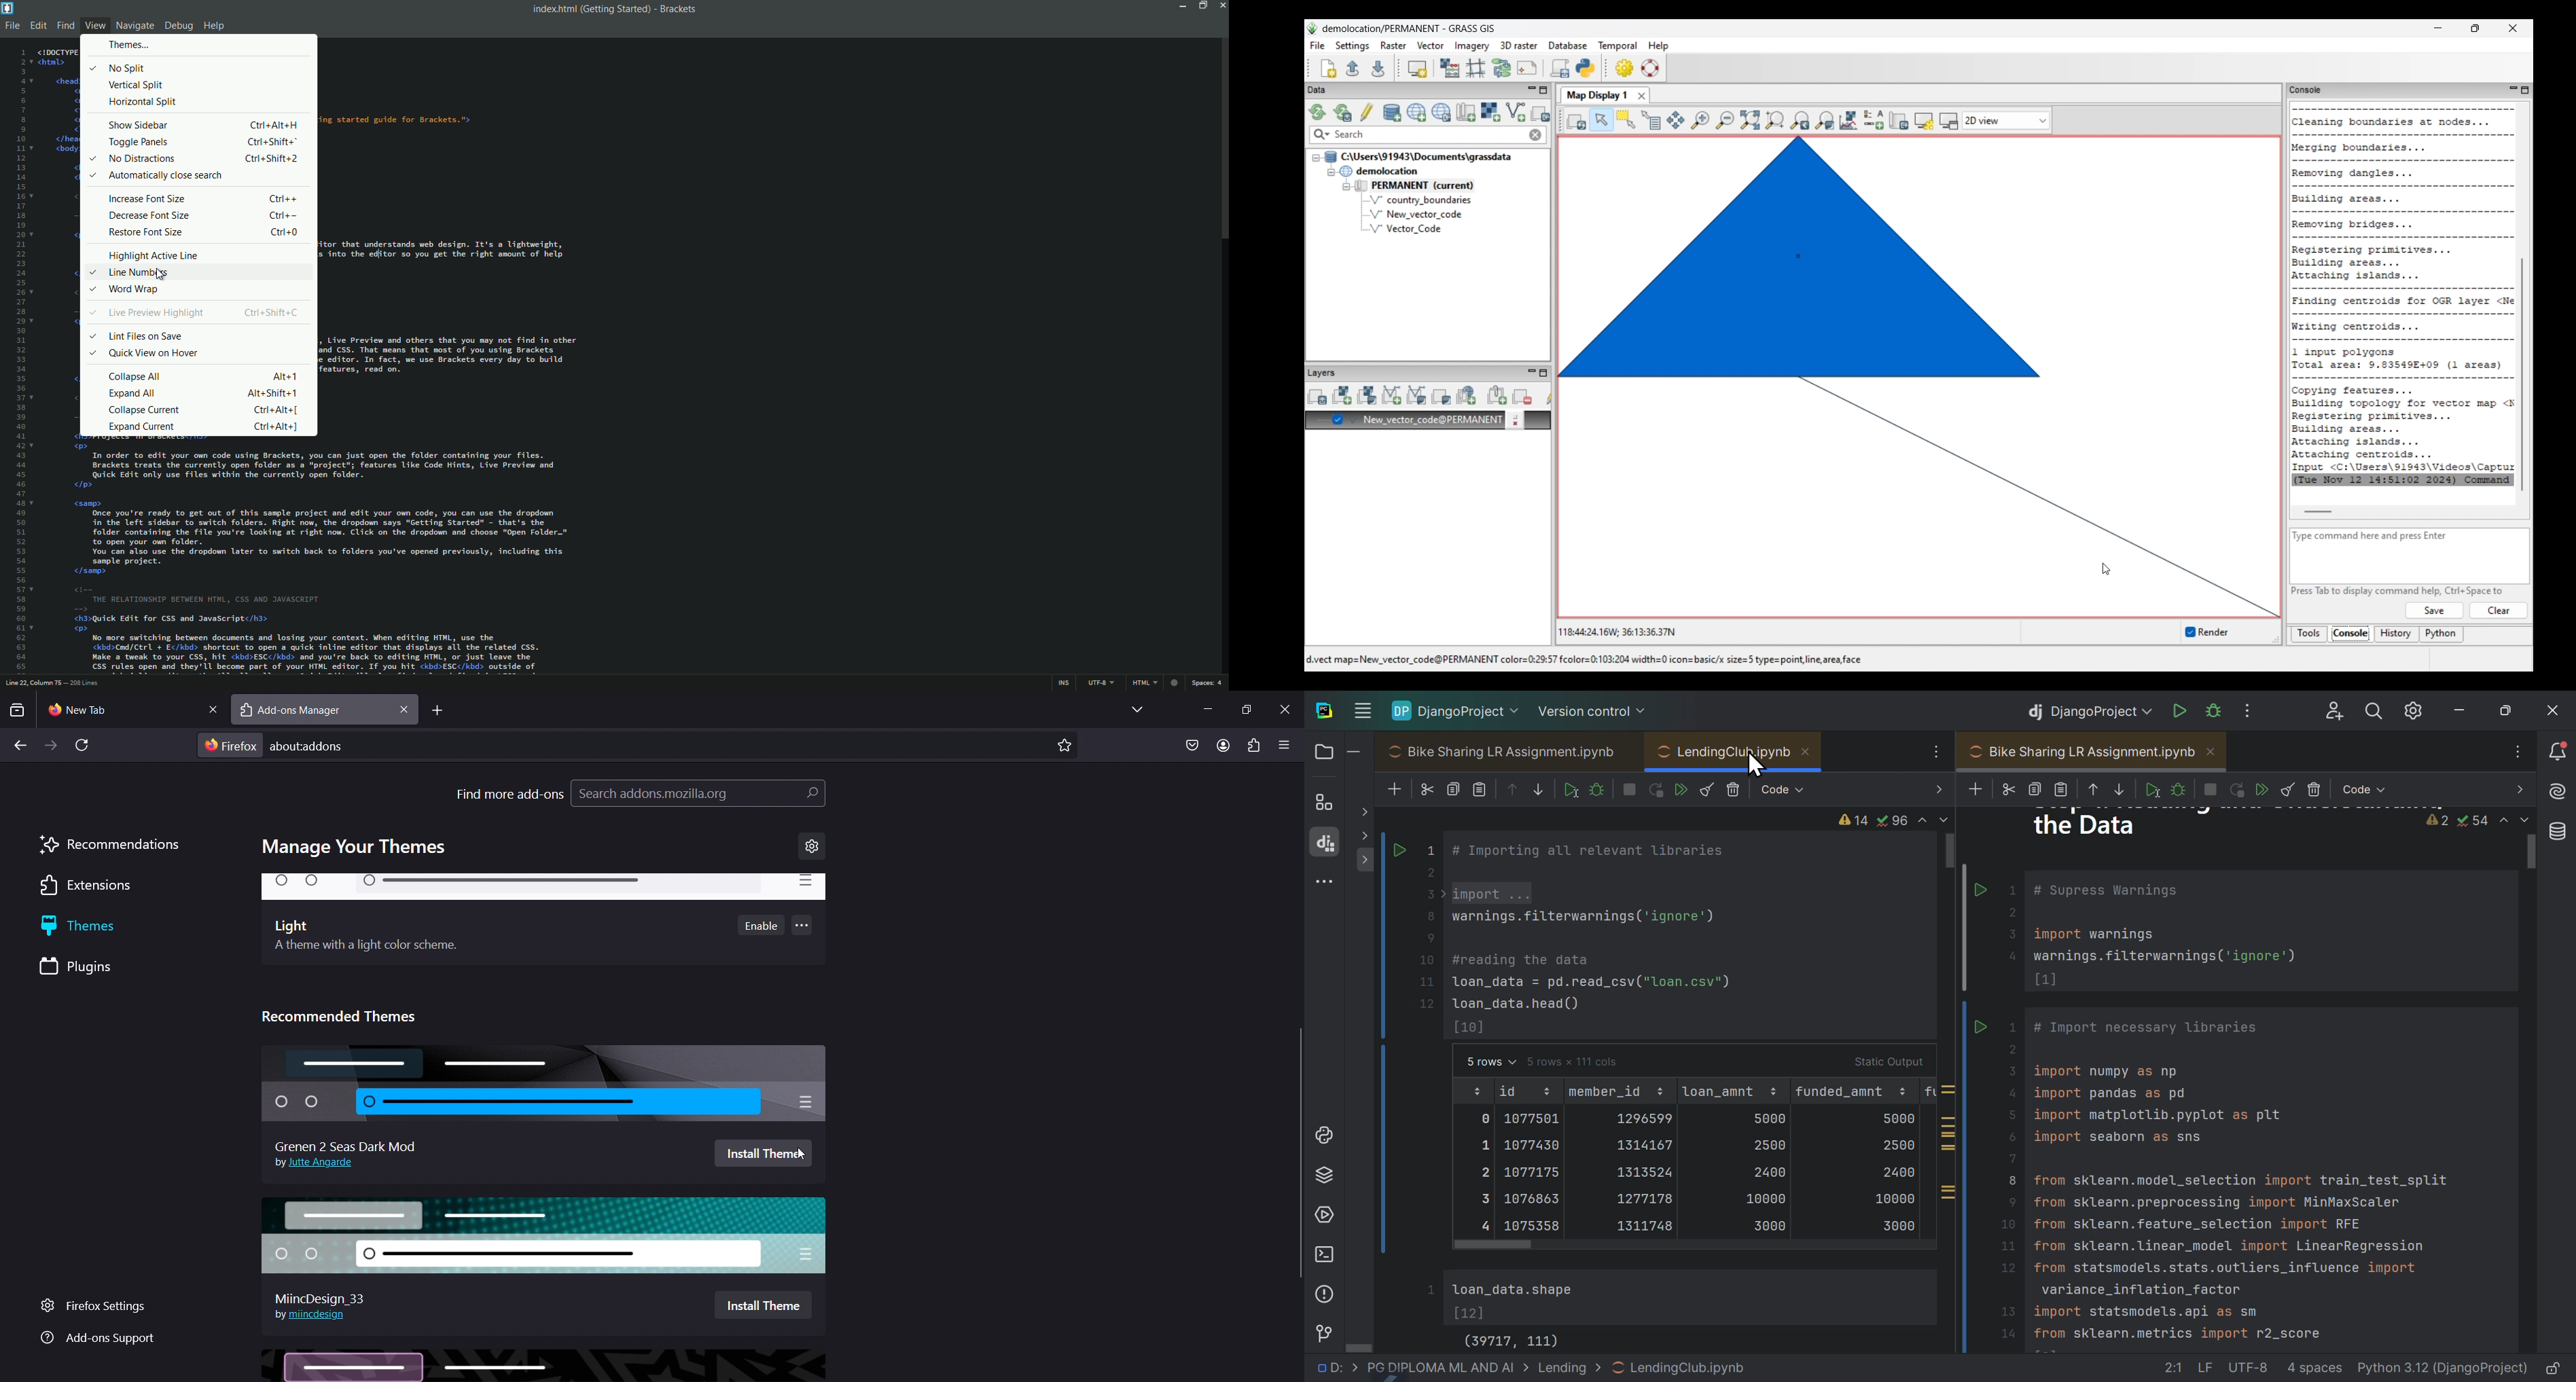 The width and height of the screenshot is (2576, 1400). Describe the element at coordinates (193, 159) in the screenshot. I see `No Distractions Ctrl+Shift+2` at that location.